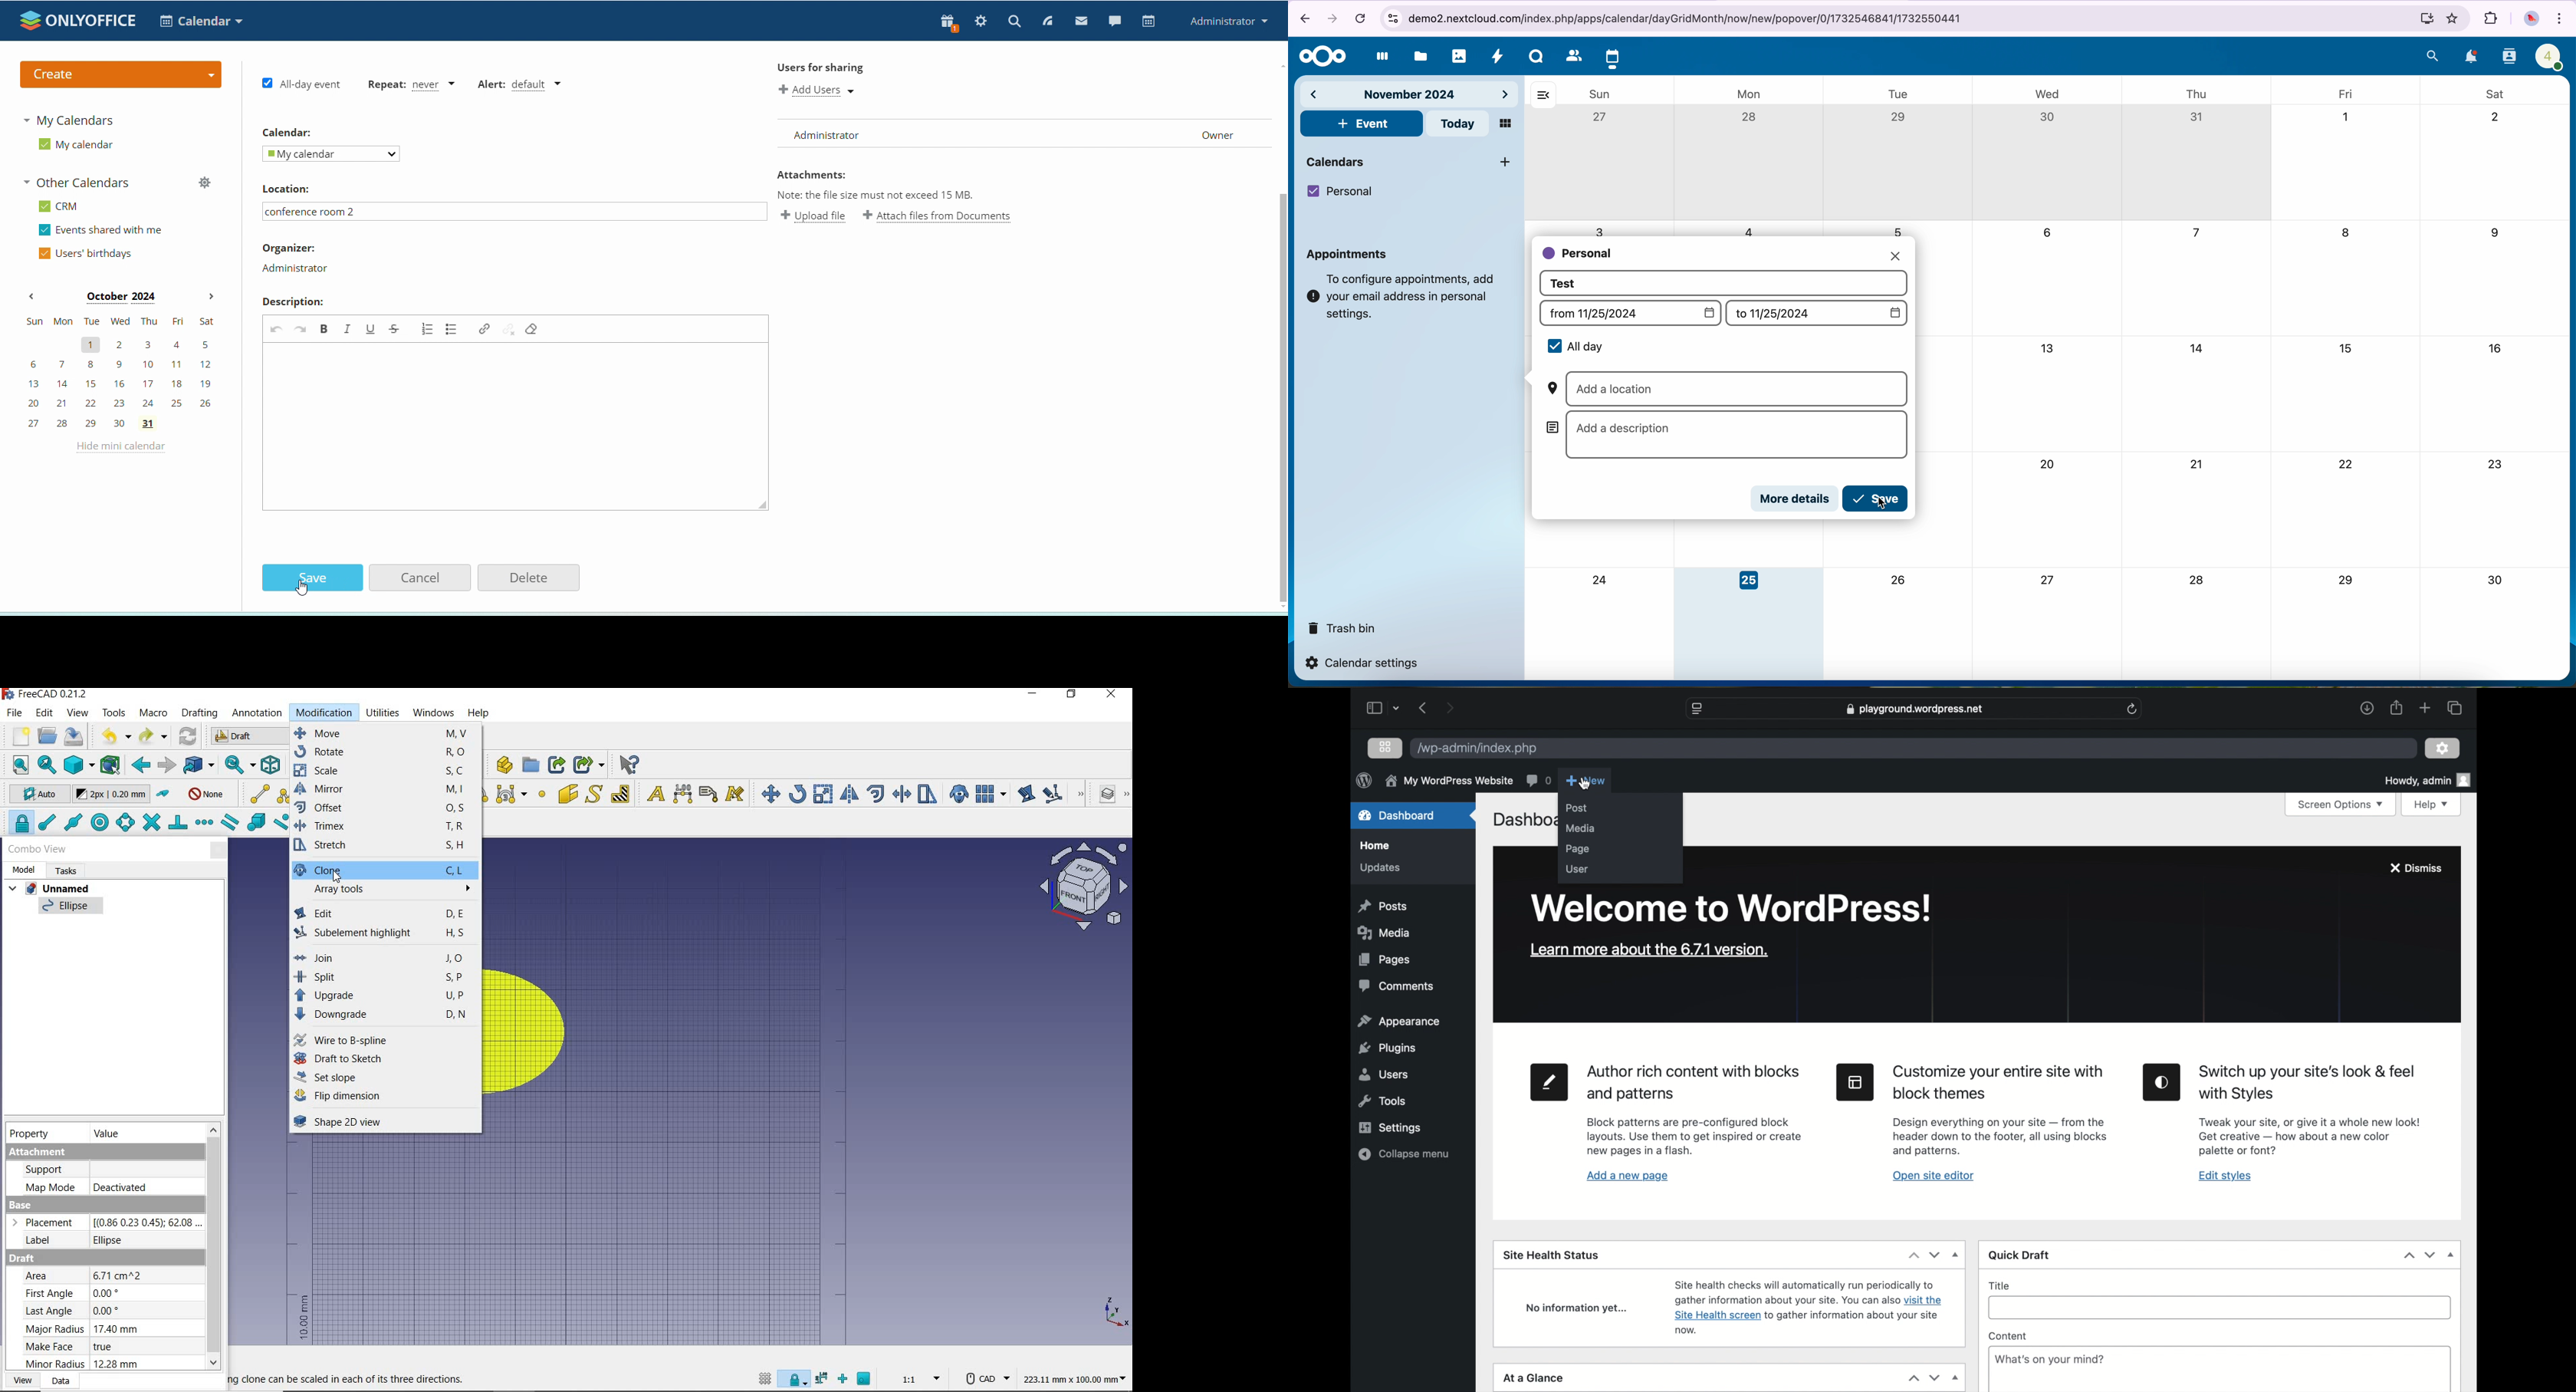  What do you see at coordinates (1384, 959) in the screenshot?
I see `pages` at bounding box center [1384, 959].